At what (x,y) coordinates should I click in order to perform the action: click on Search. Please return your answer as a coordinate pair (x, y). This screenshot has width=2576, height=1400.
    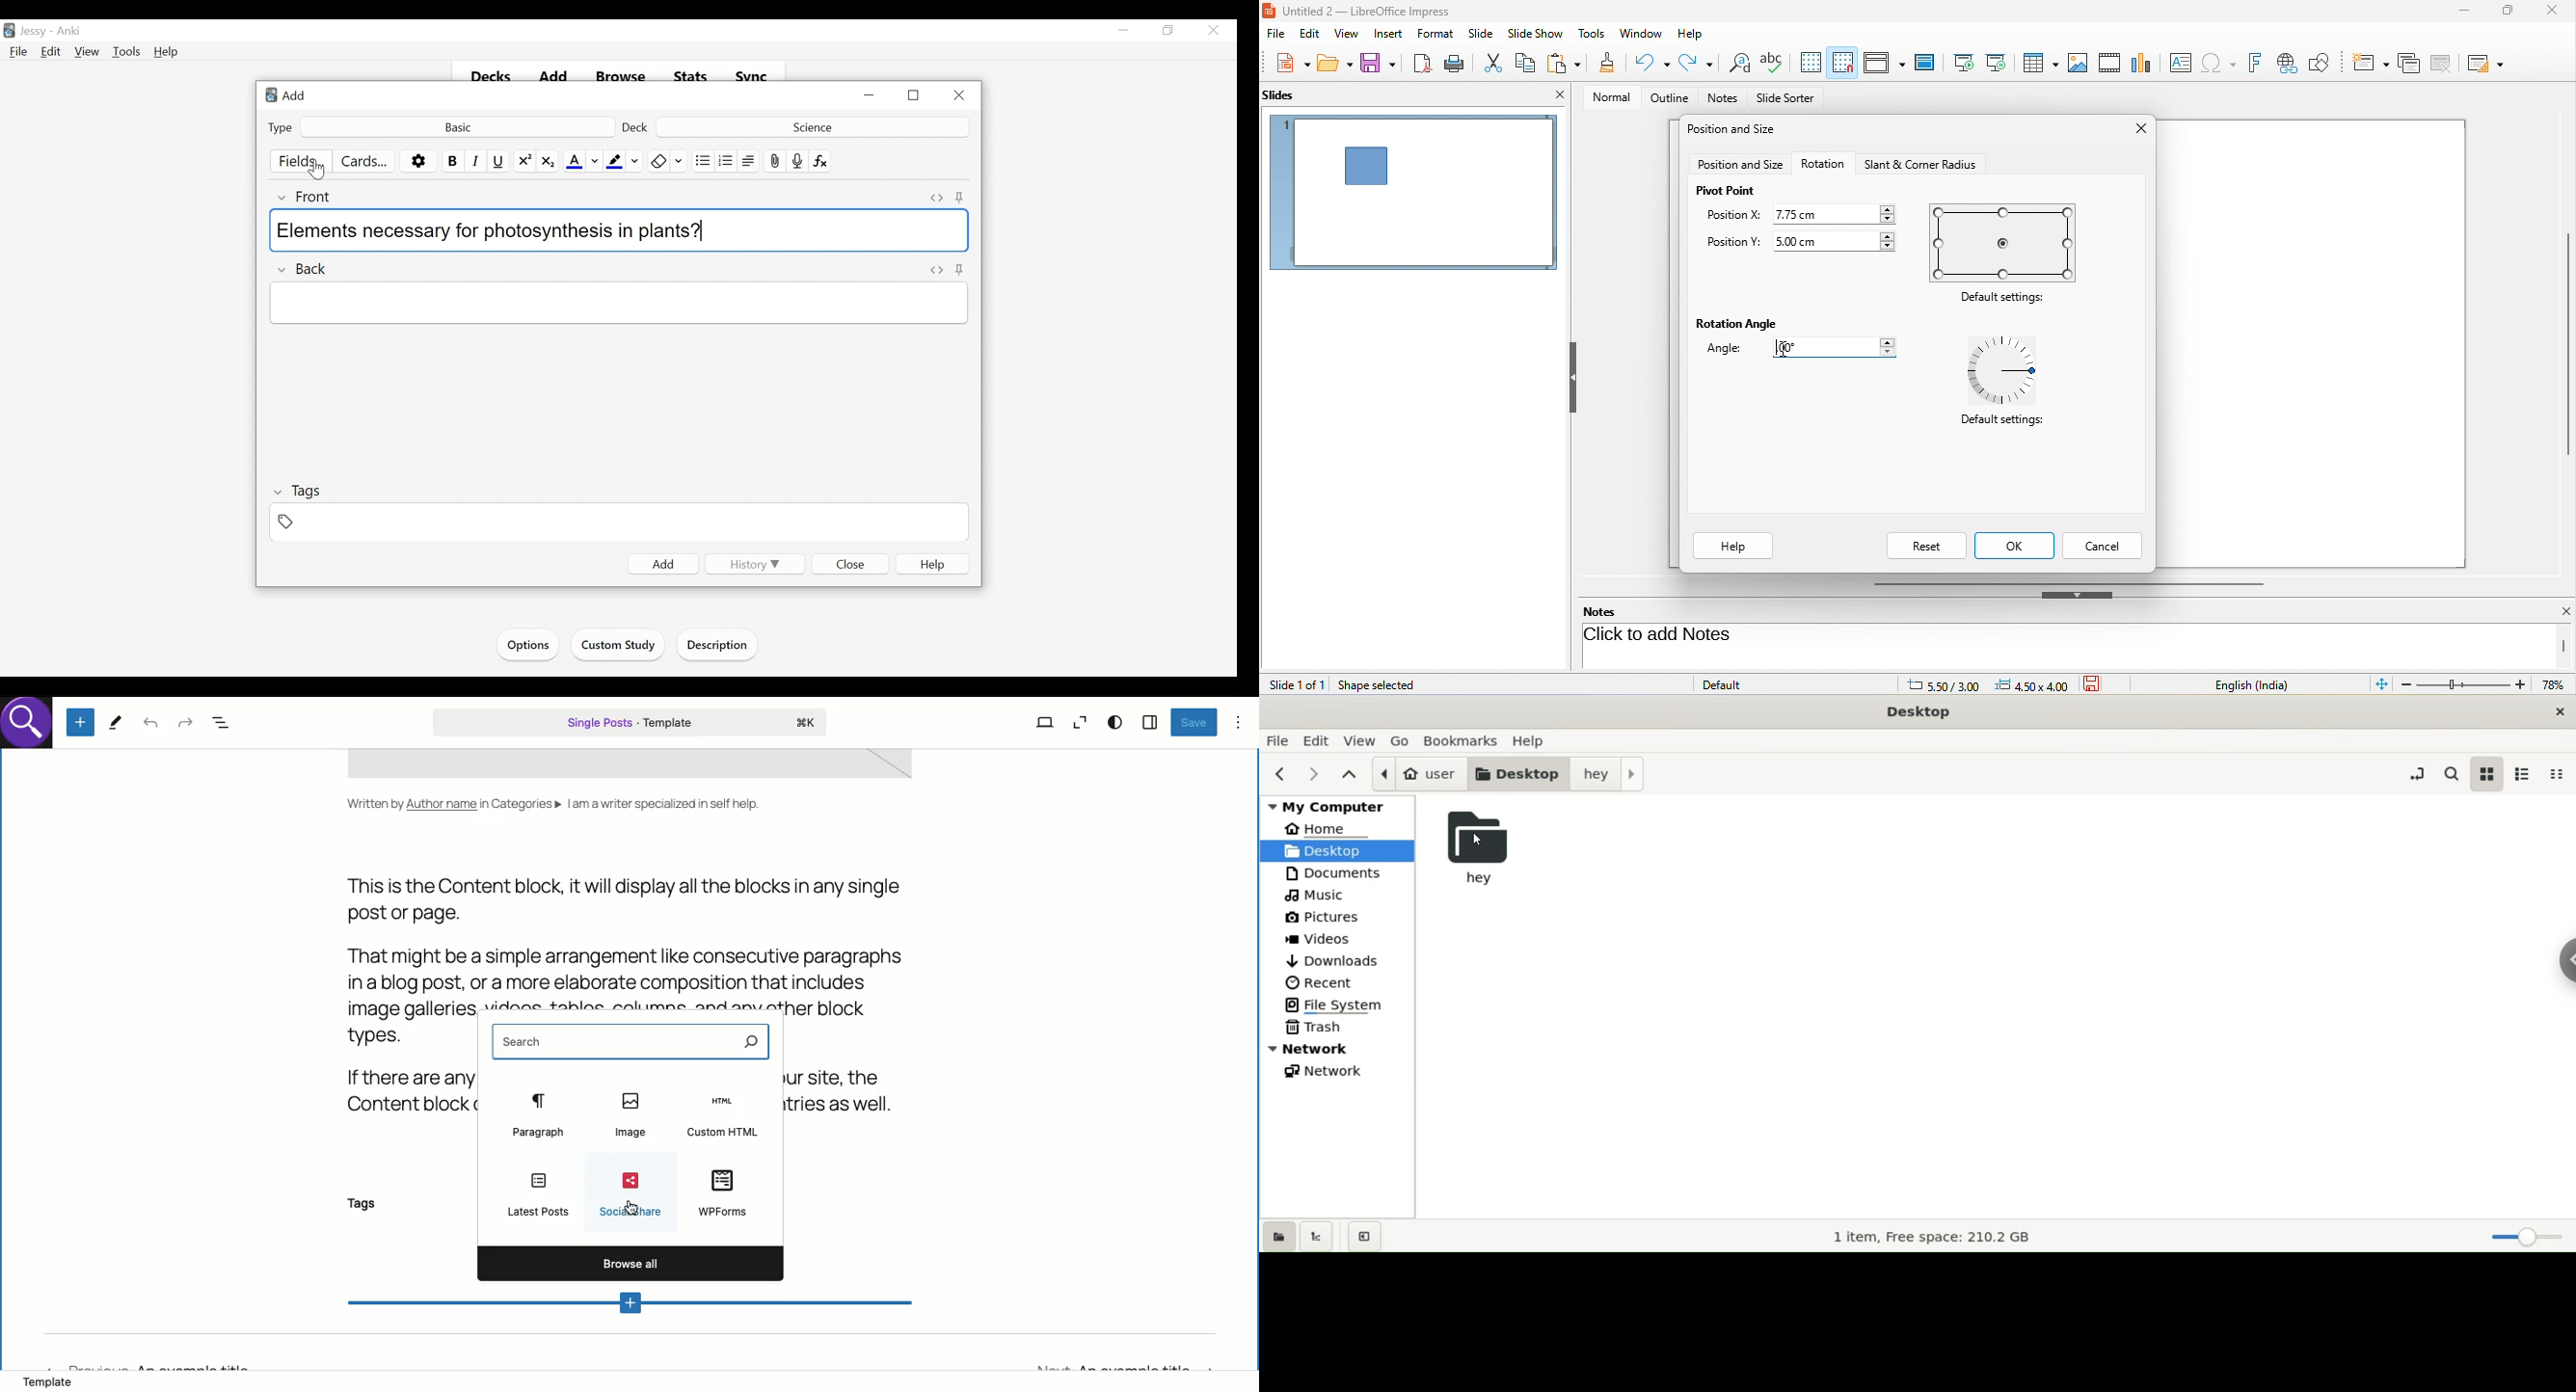
    Looking at the image, I should click on (630, 1041).